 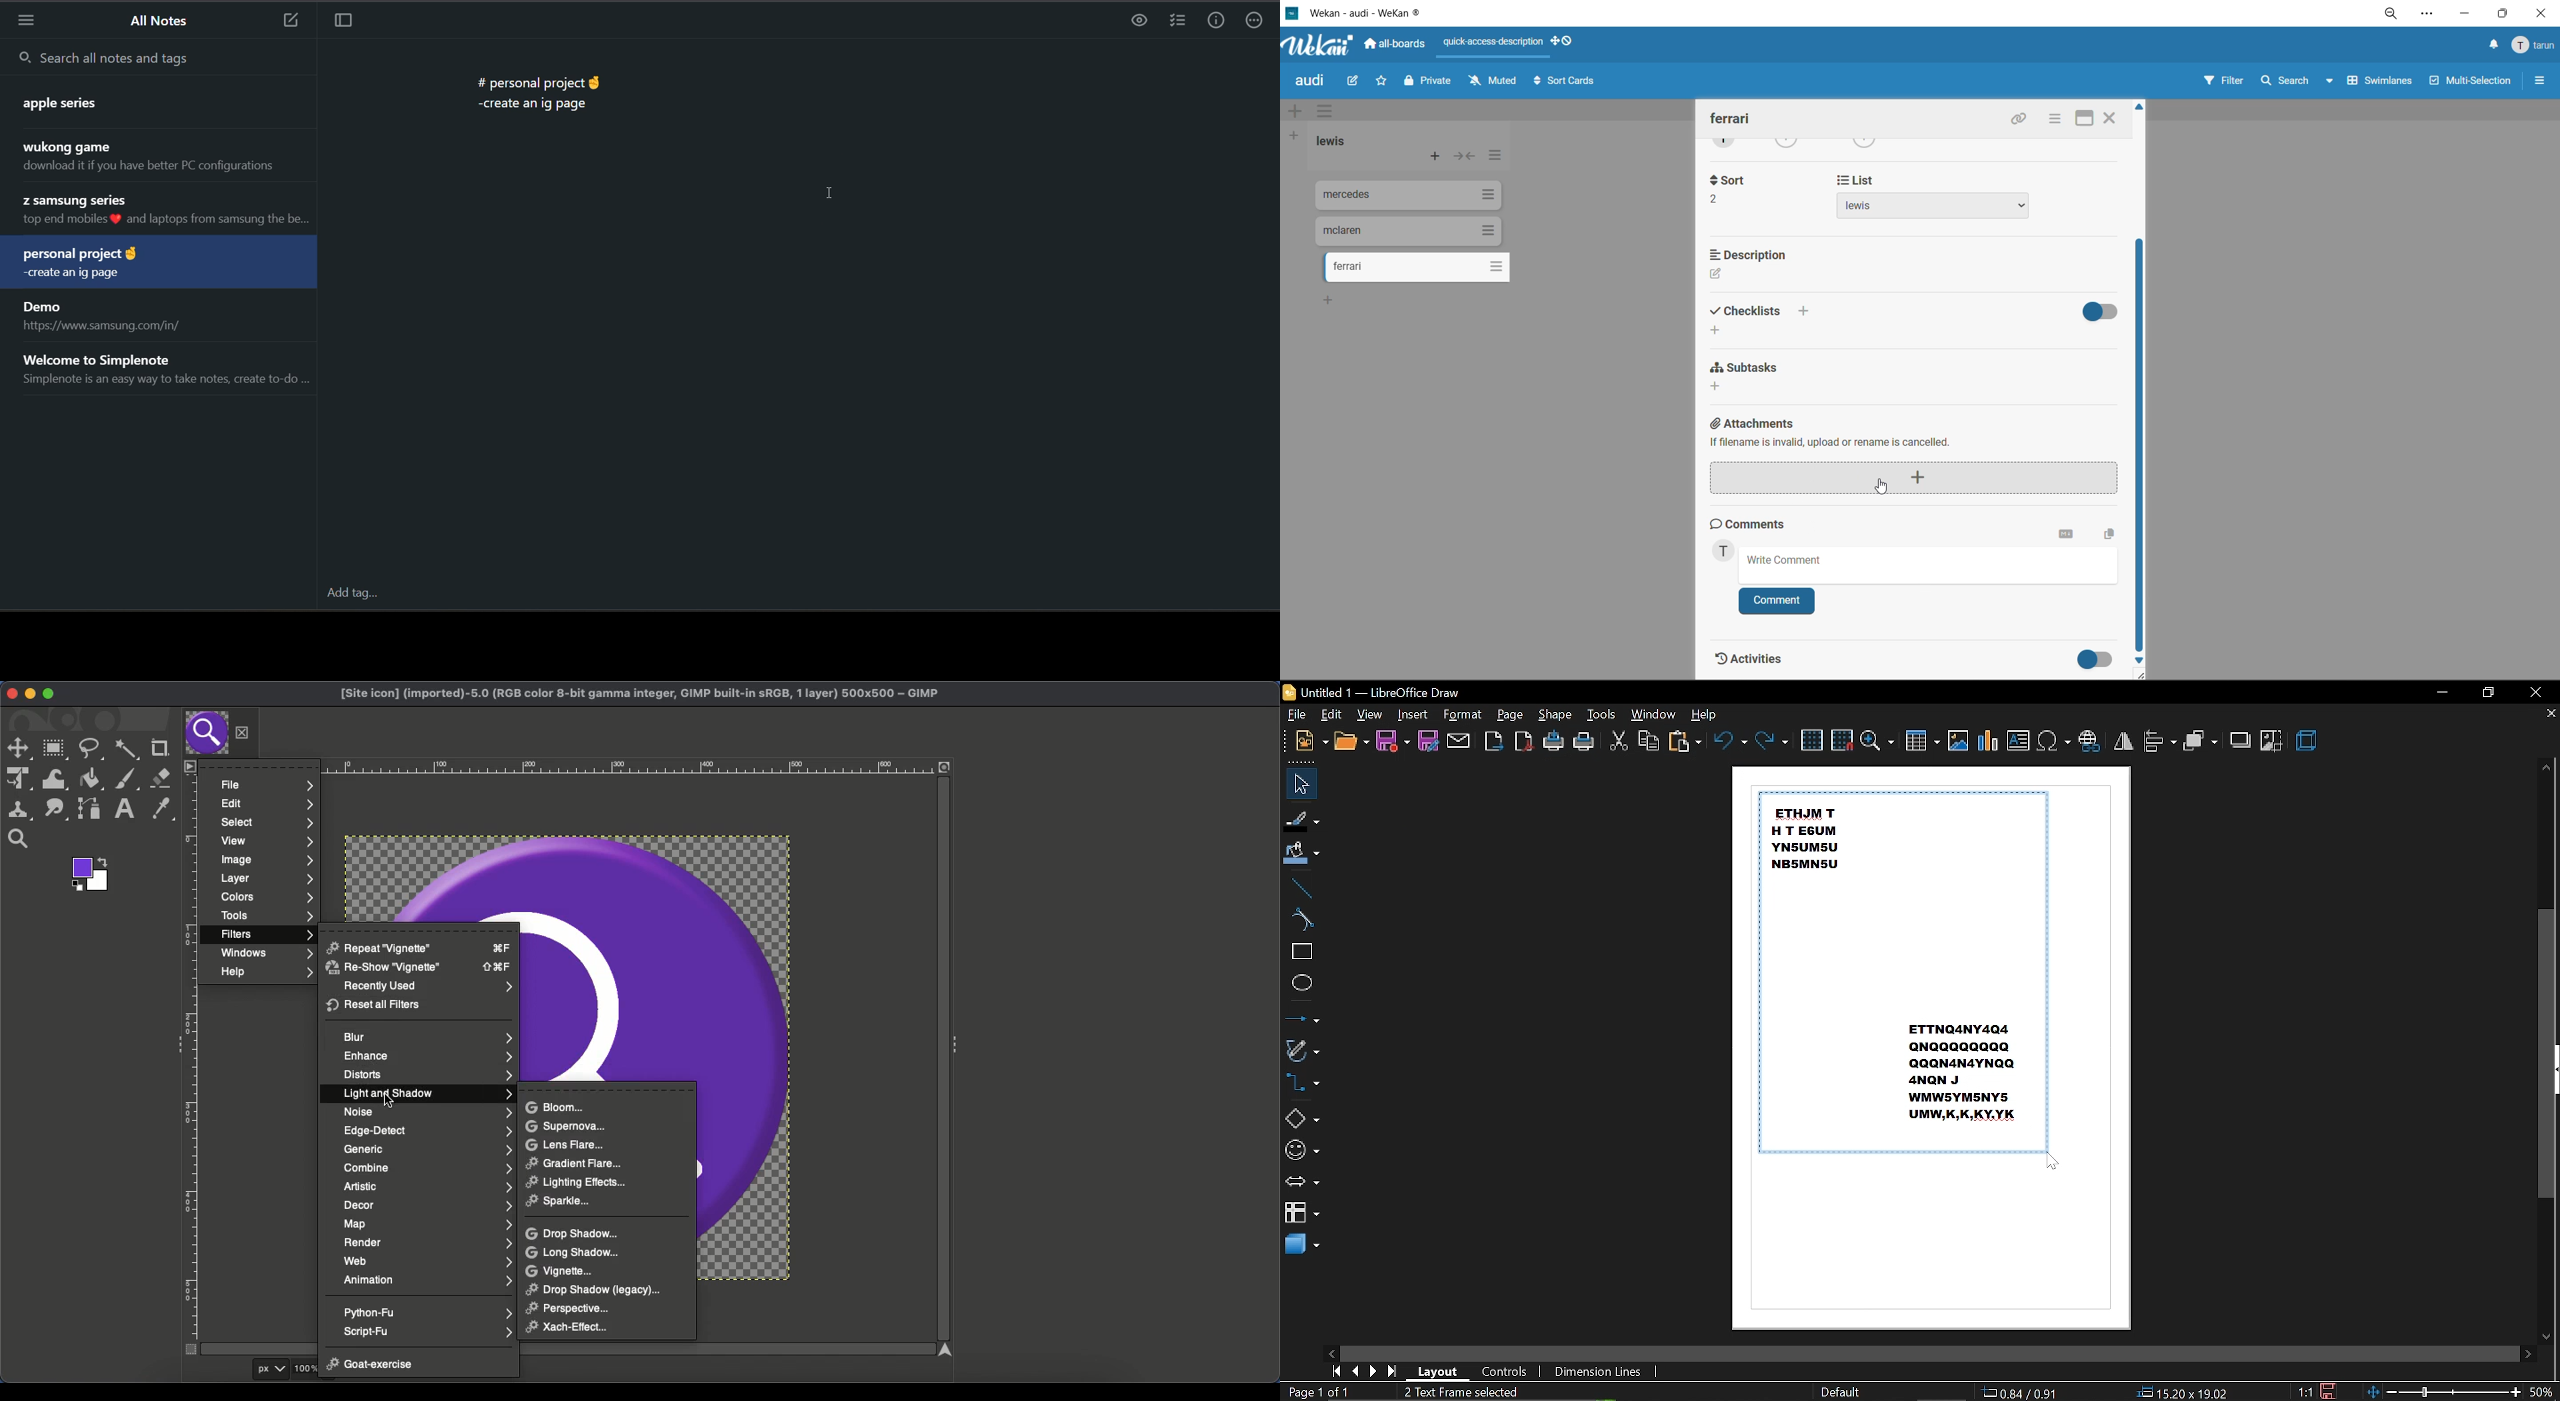 I want to click on checklist, so click(x=1762, y=318).